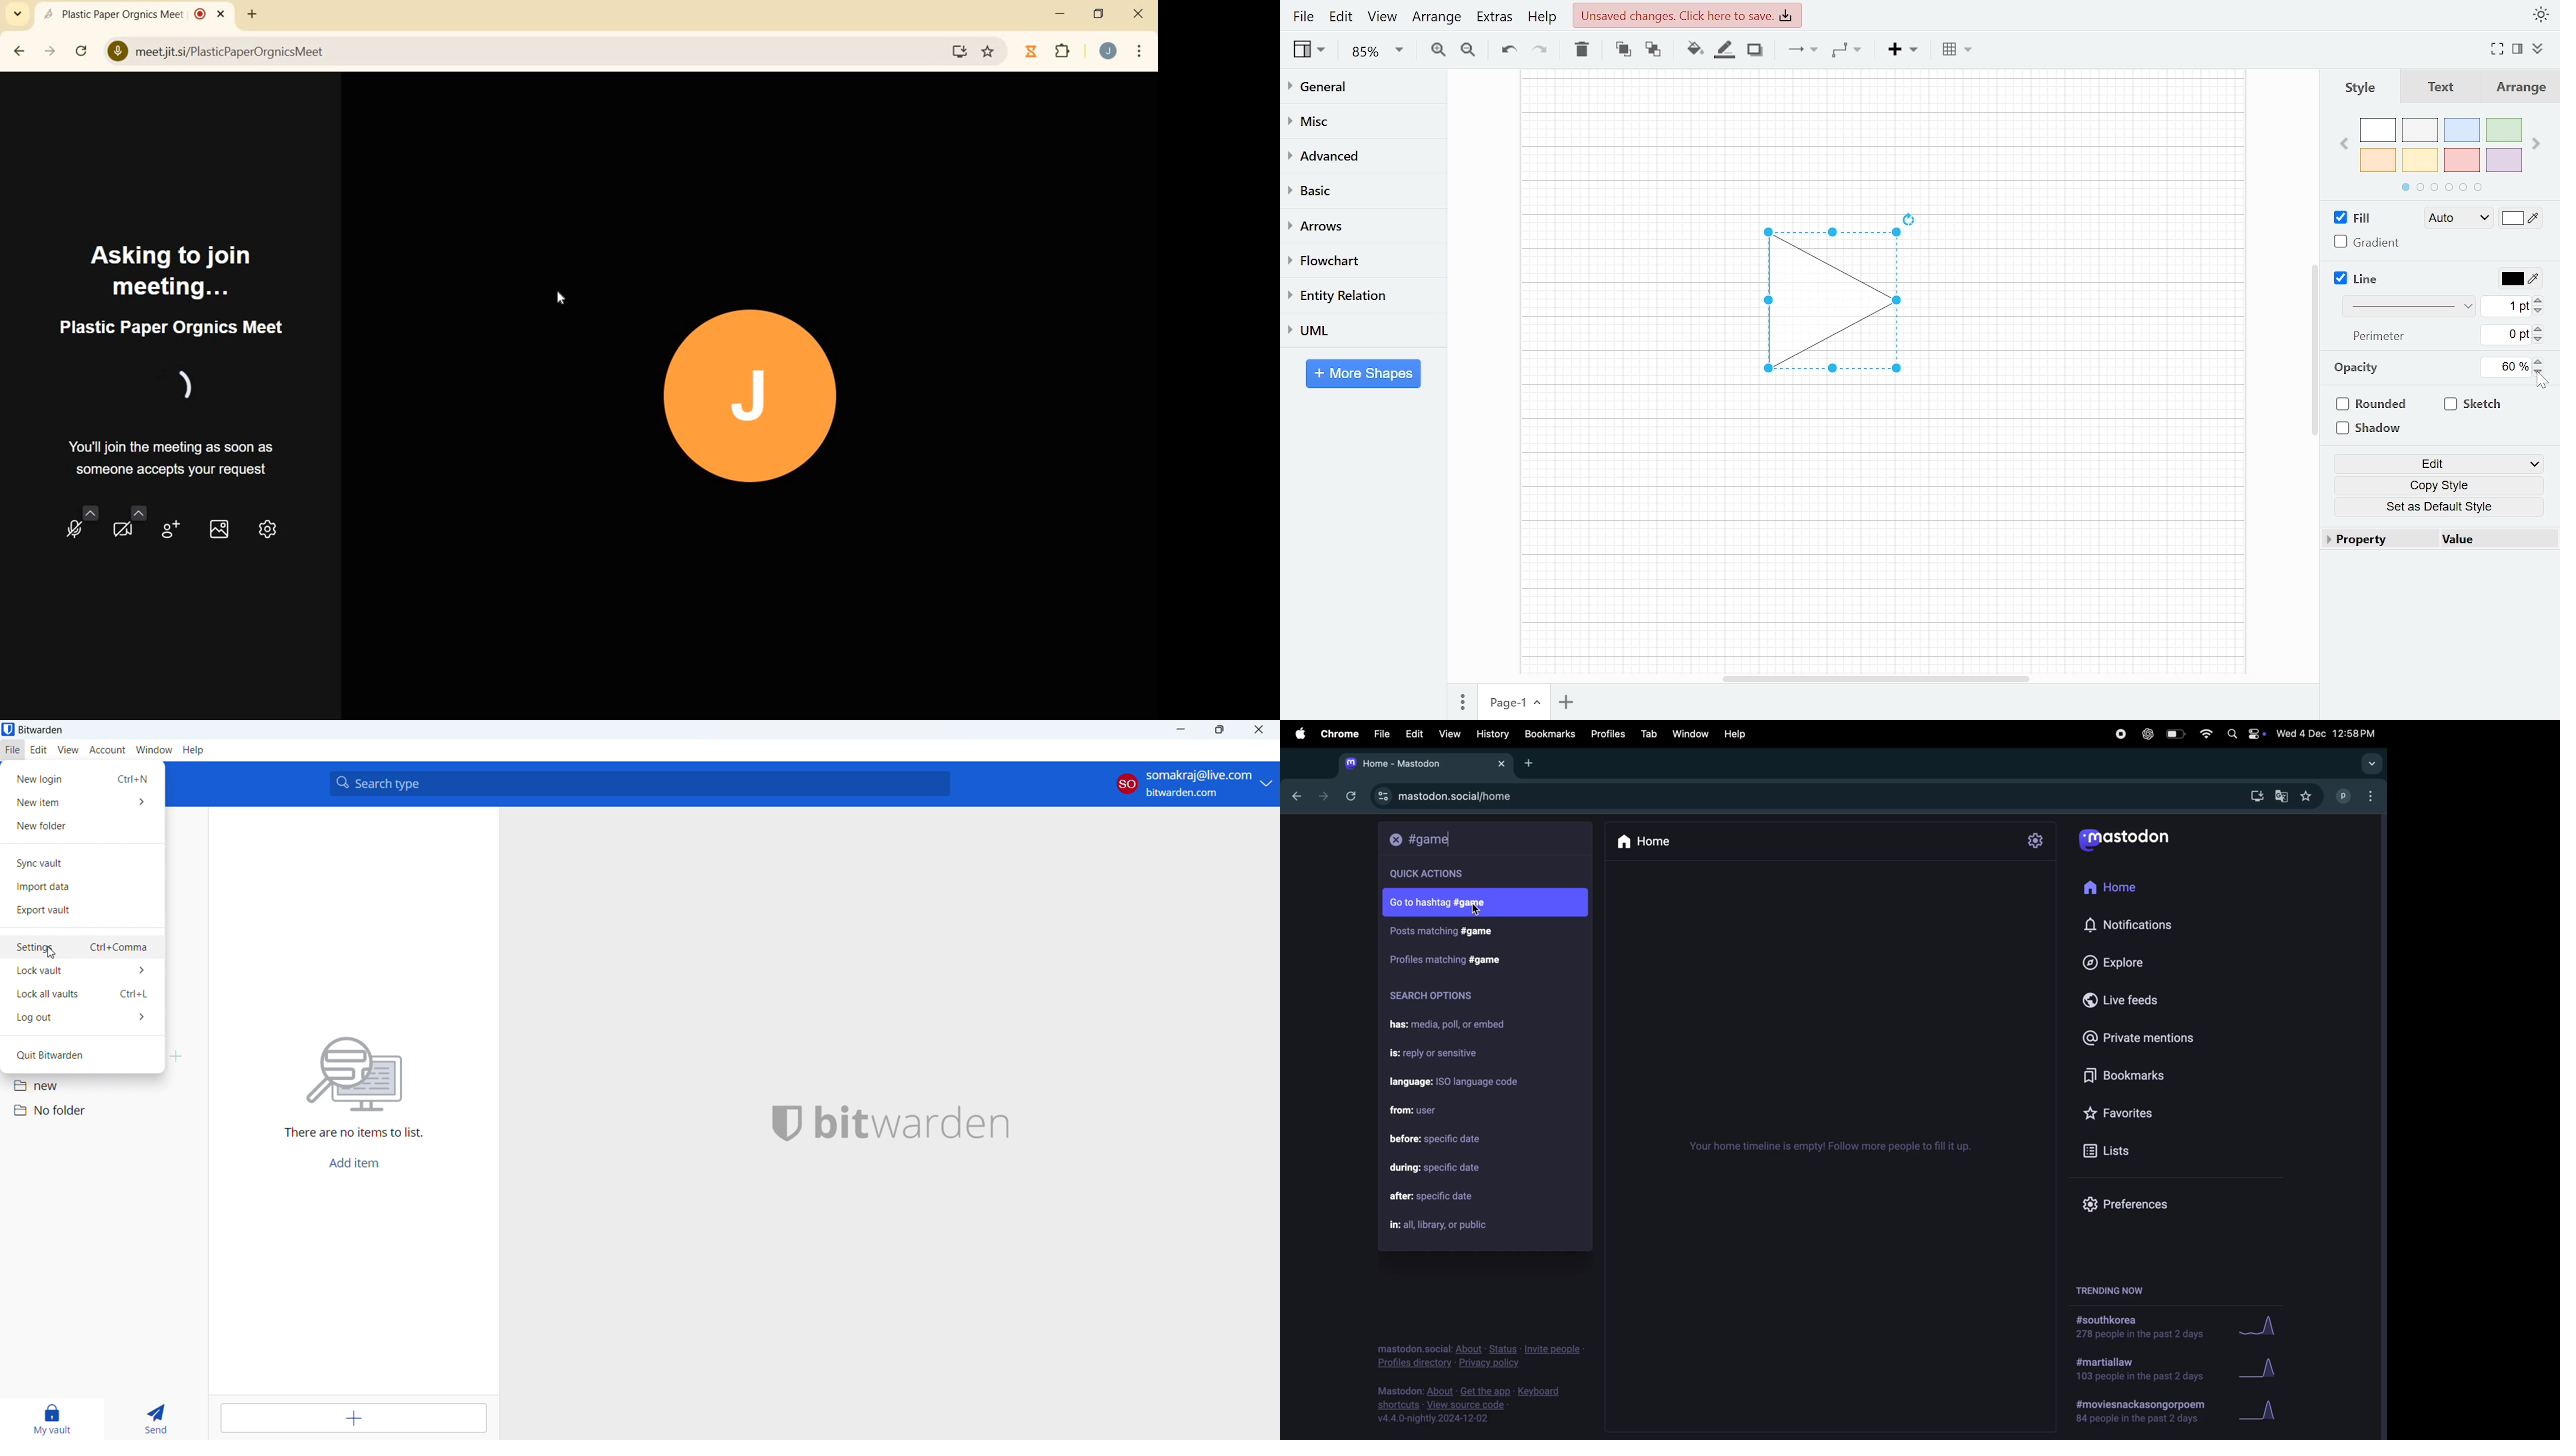 The width and height of the screenshot is (2576, 1456). What do you see at coordinates (20, 52) in the screenshot?
I see `back` at bounding box center [20, 52].